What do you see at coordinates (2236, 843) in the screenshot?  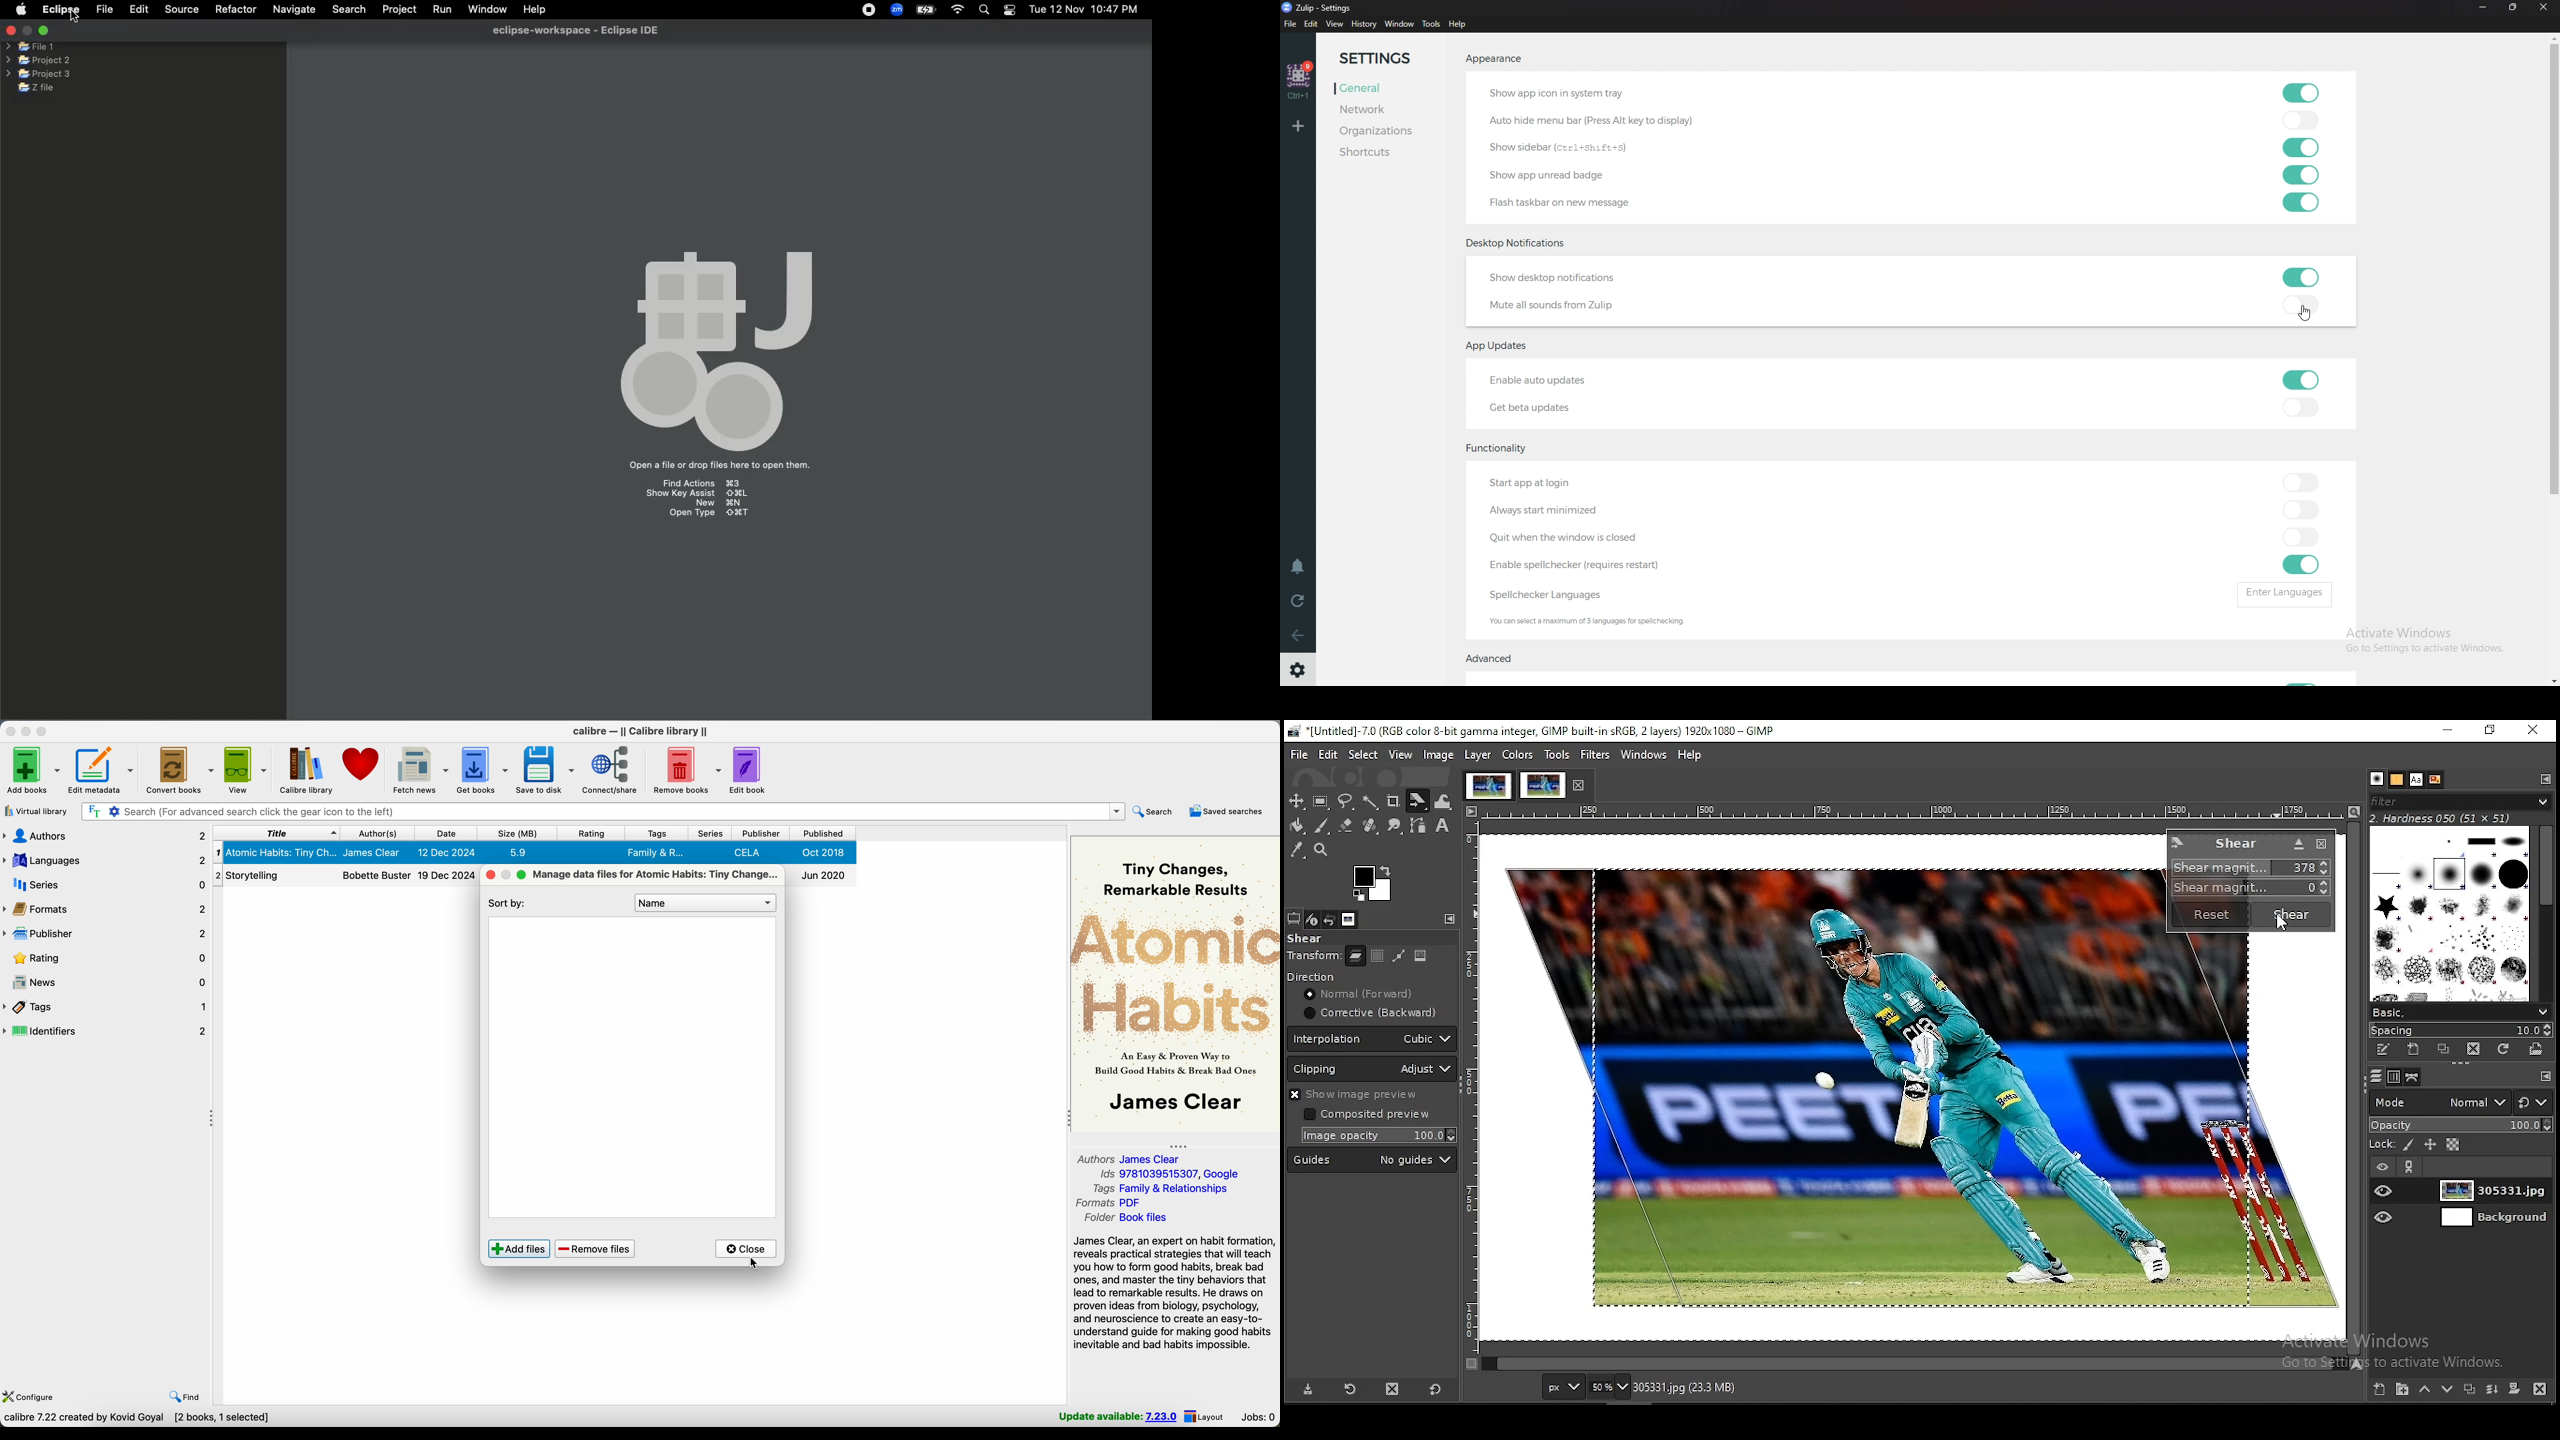 I see `shear` at bounding box center [2236, 843].